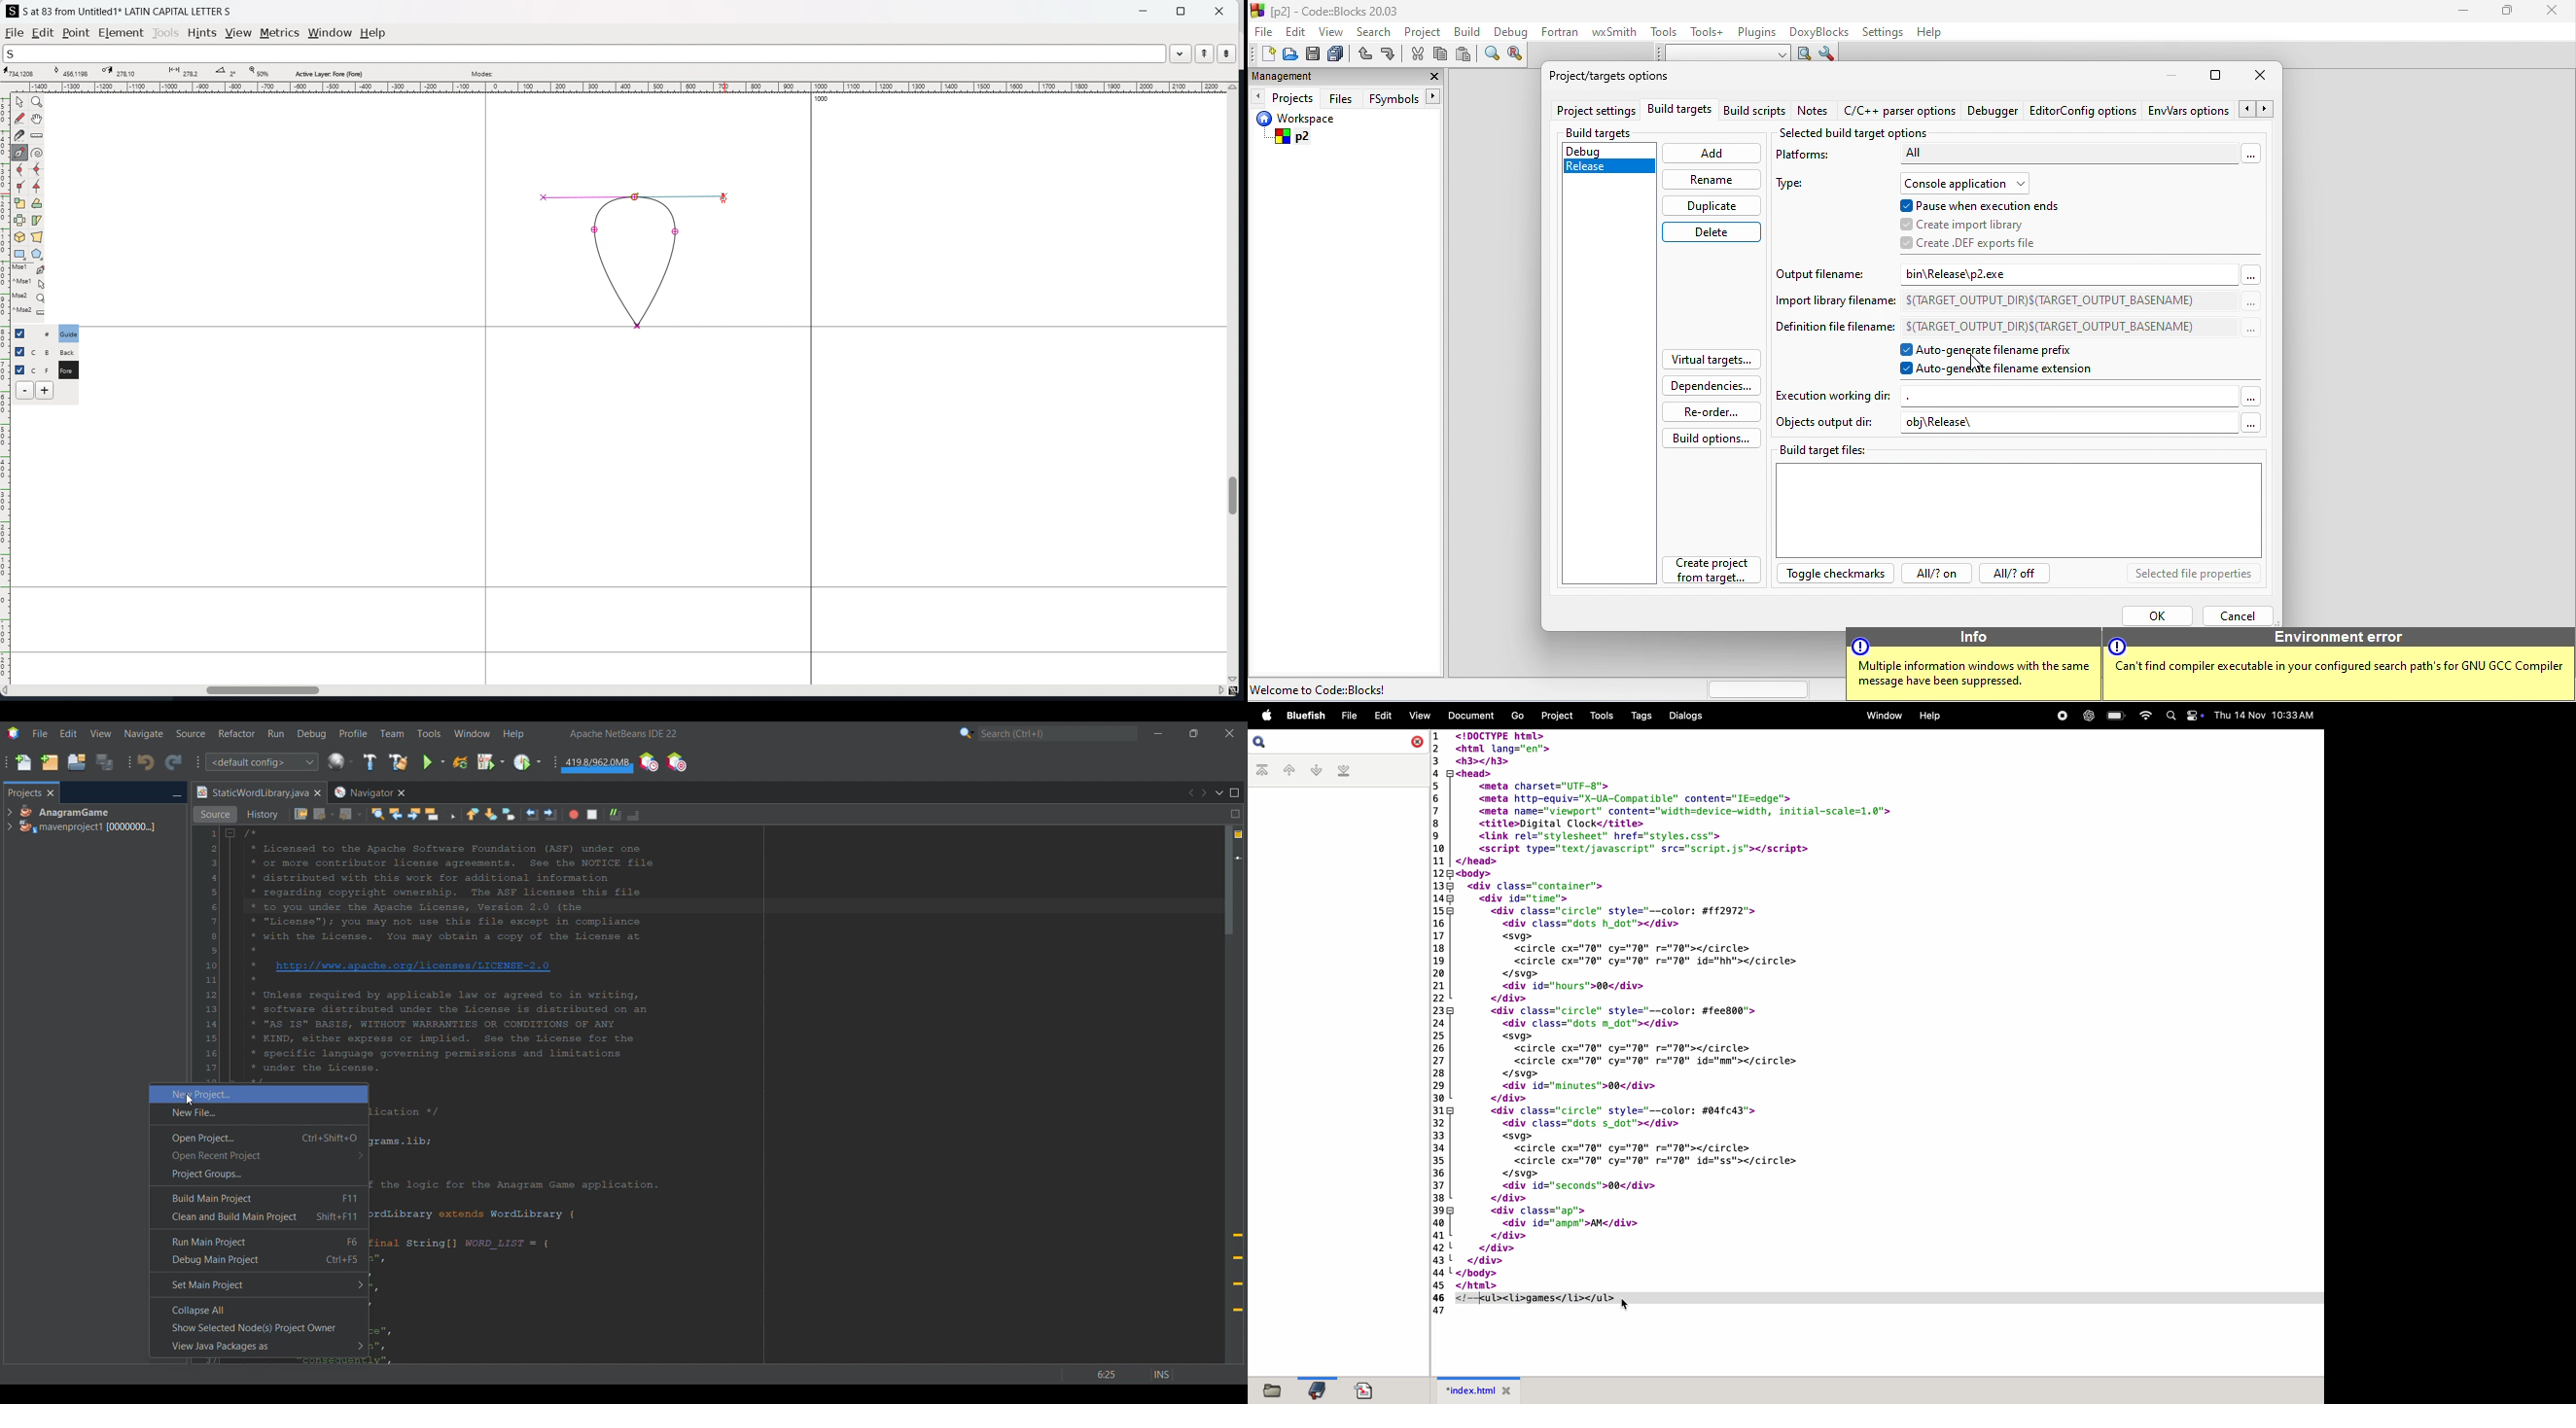 This screenshot has width=2576, height=1428. What do you see at coordinates (1713, 573) in the screenshot?
I see `create project from target` at bounding box center [1713, 573].